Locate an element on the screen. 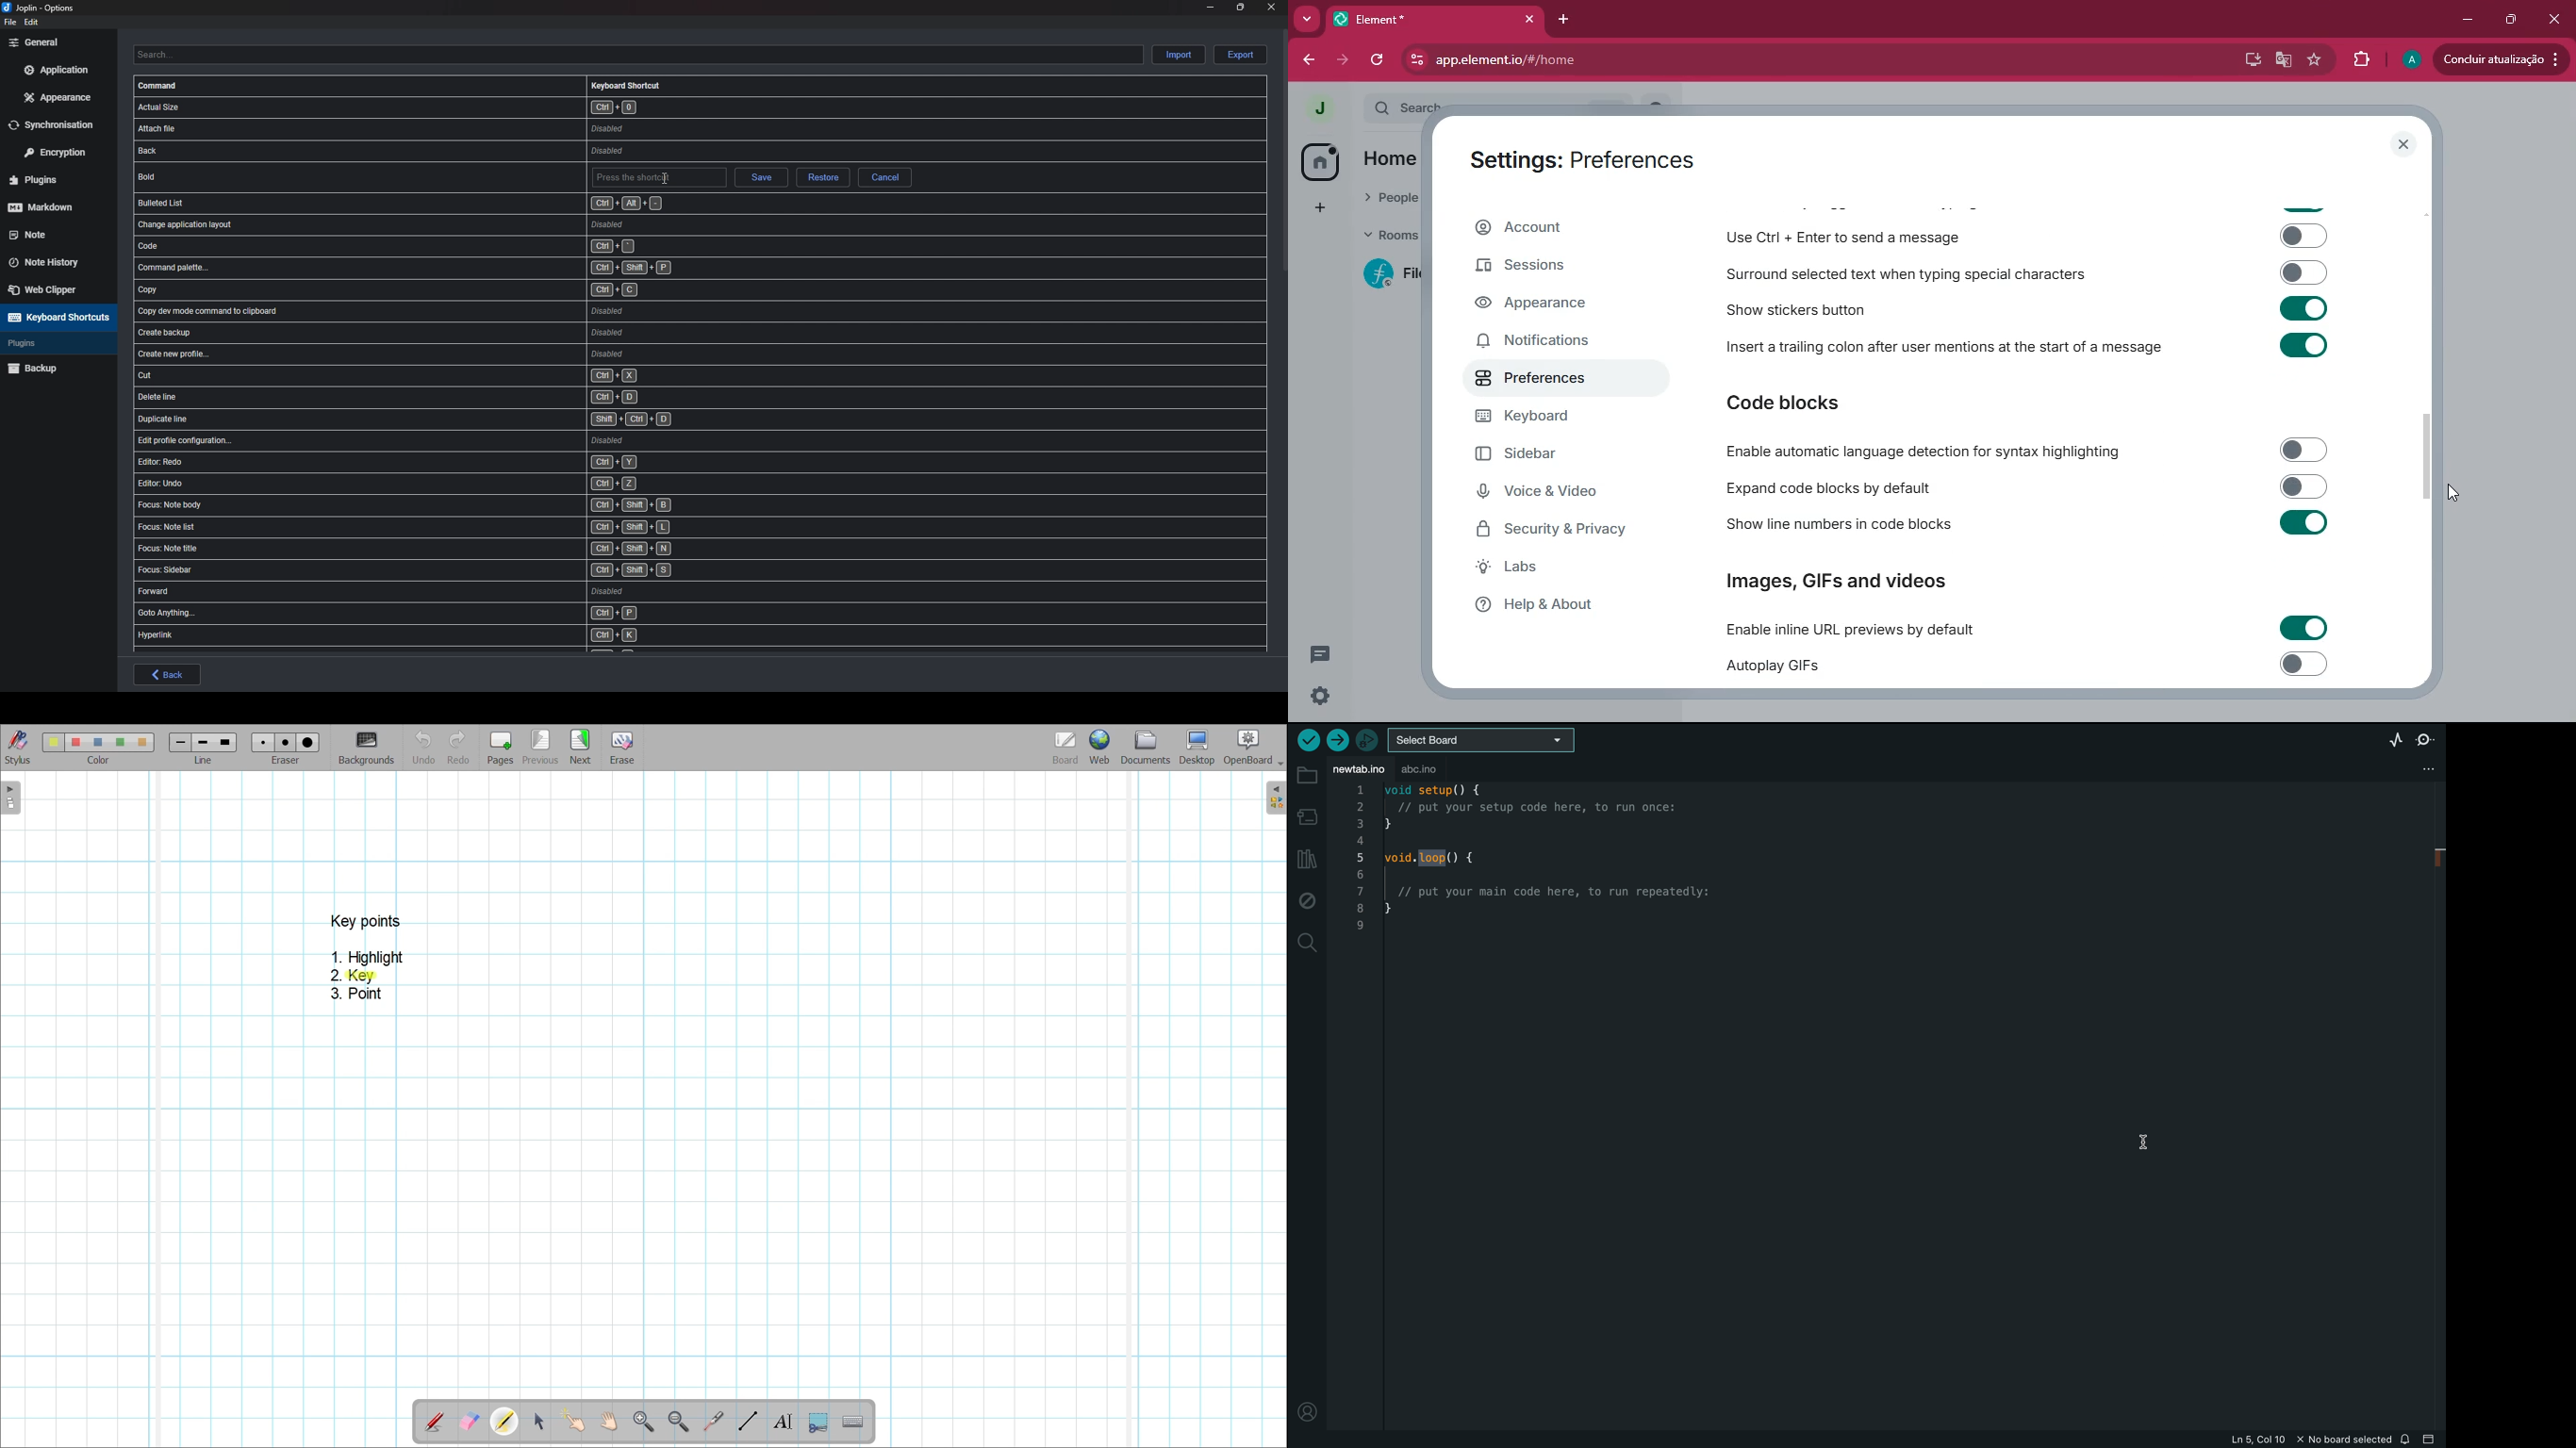 The height and width of the screenshot is (1456, 2576). account is located at coordinates (1564, 227).